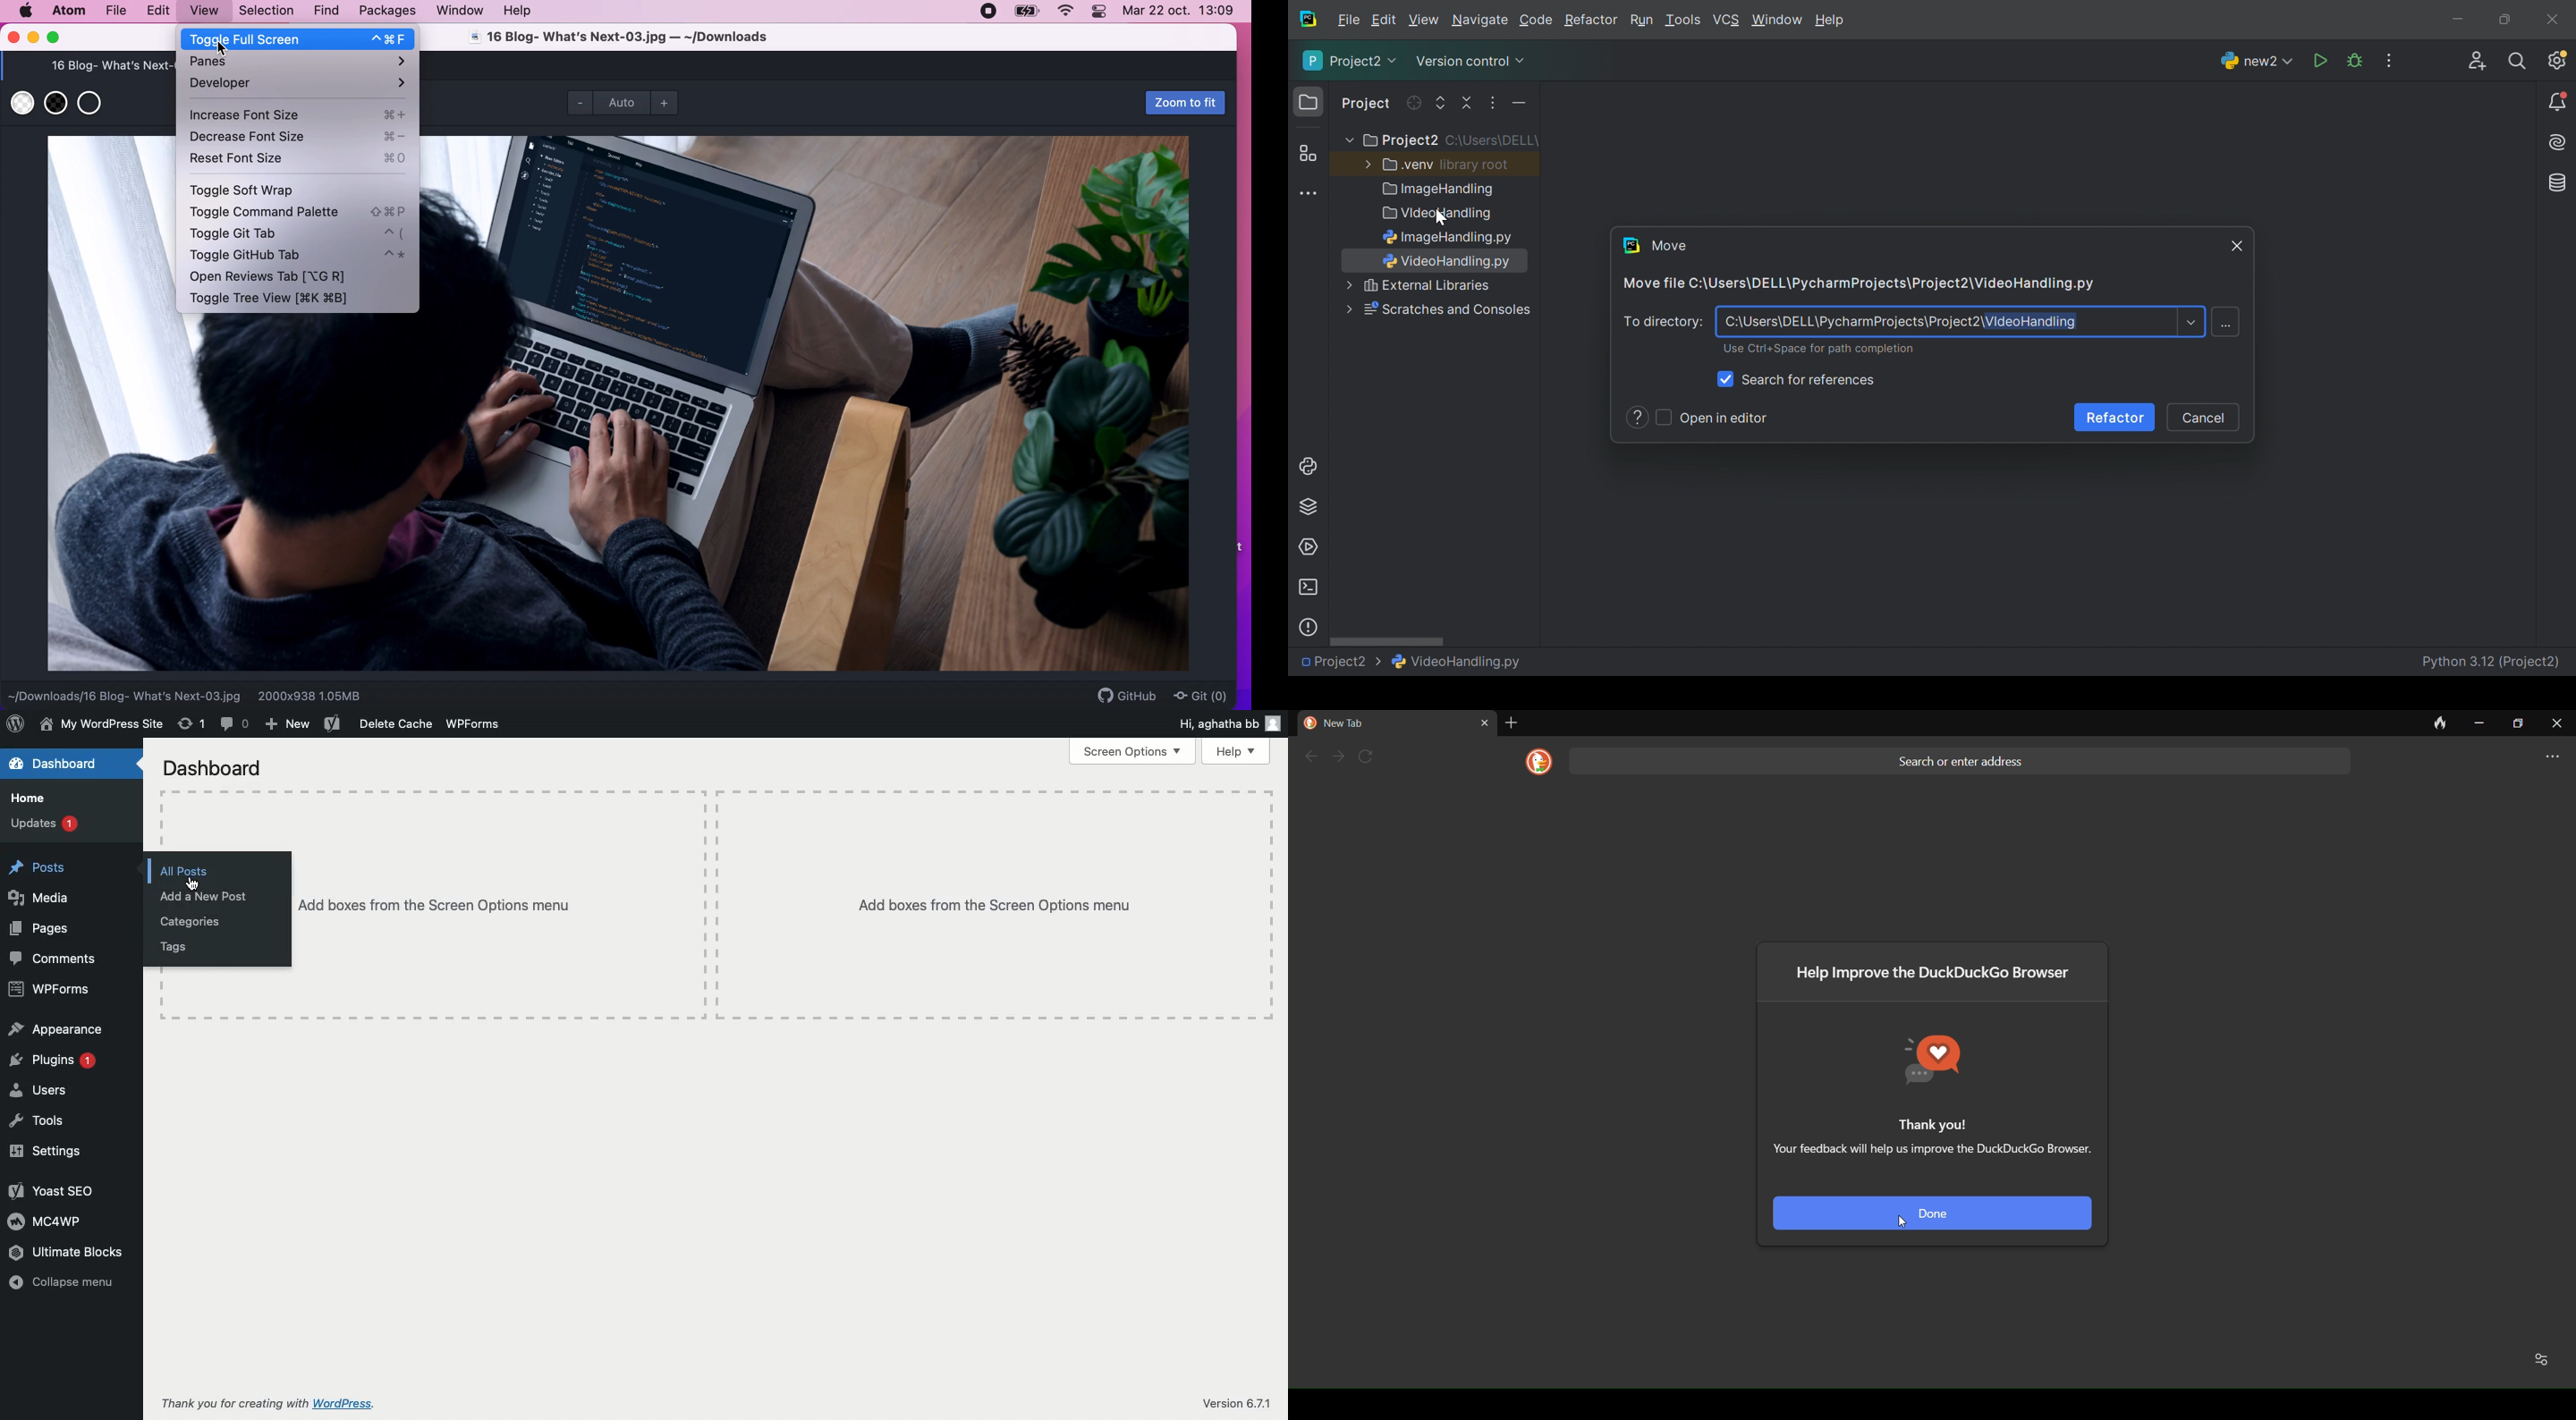 This screenshot has height=1428, width=2576. I want to click on Database, so click(2559, 184).